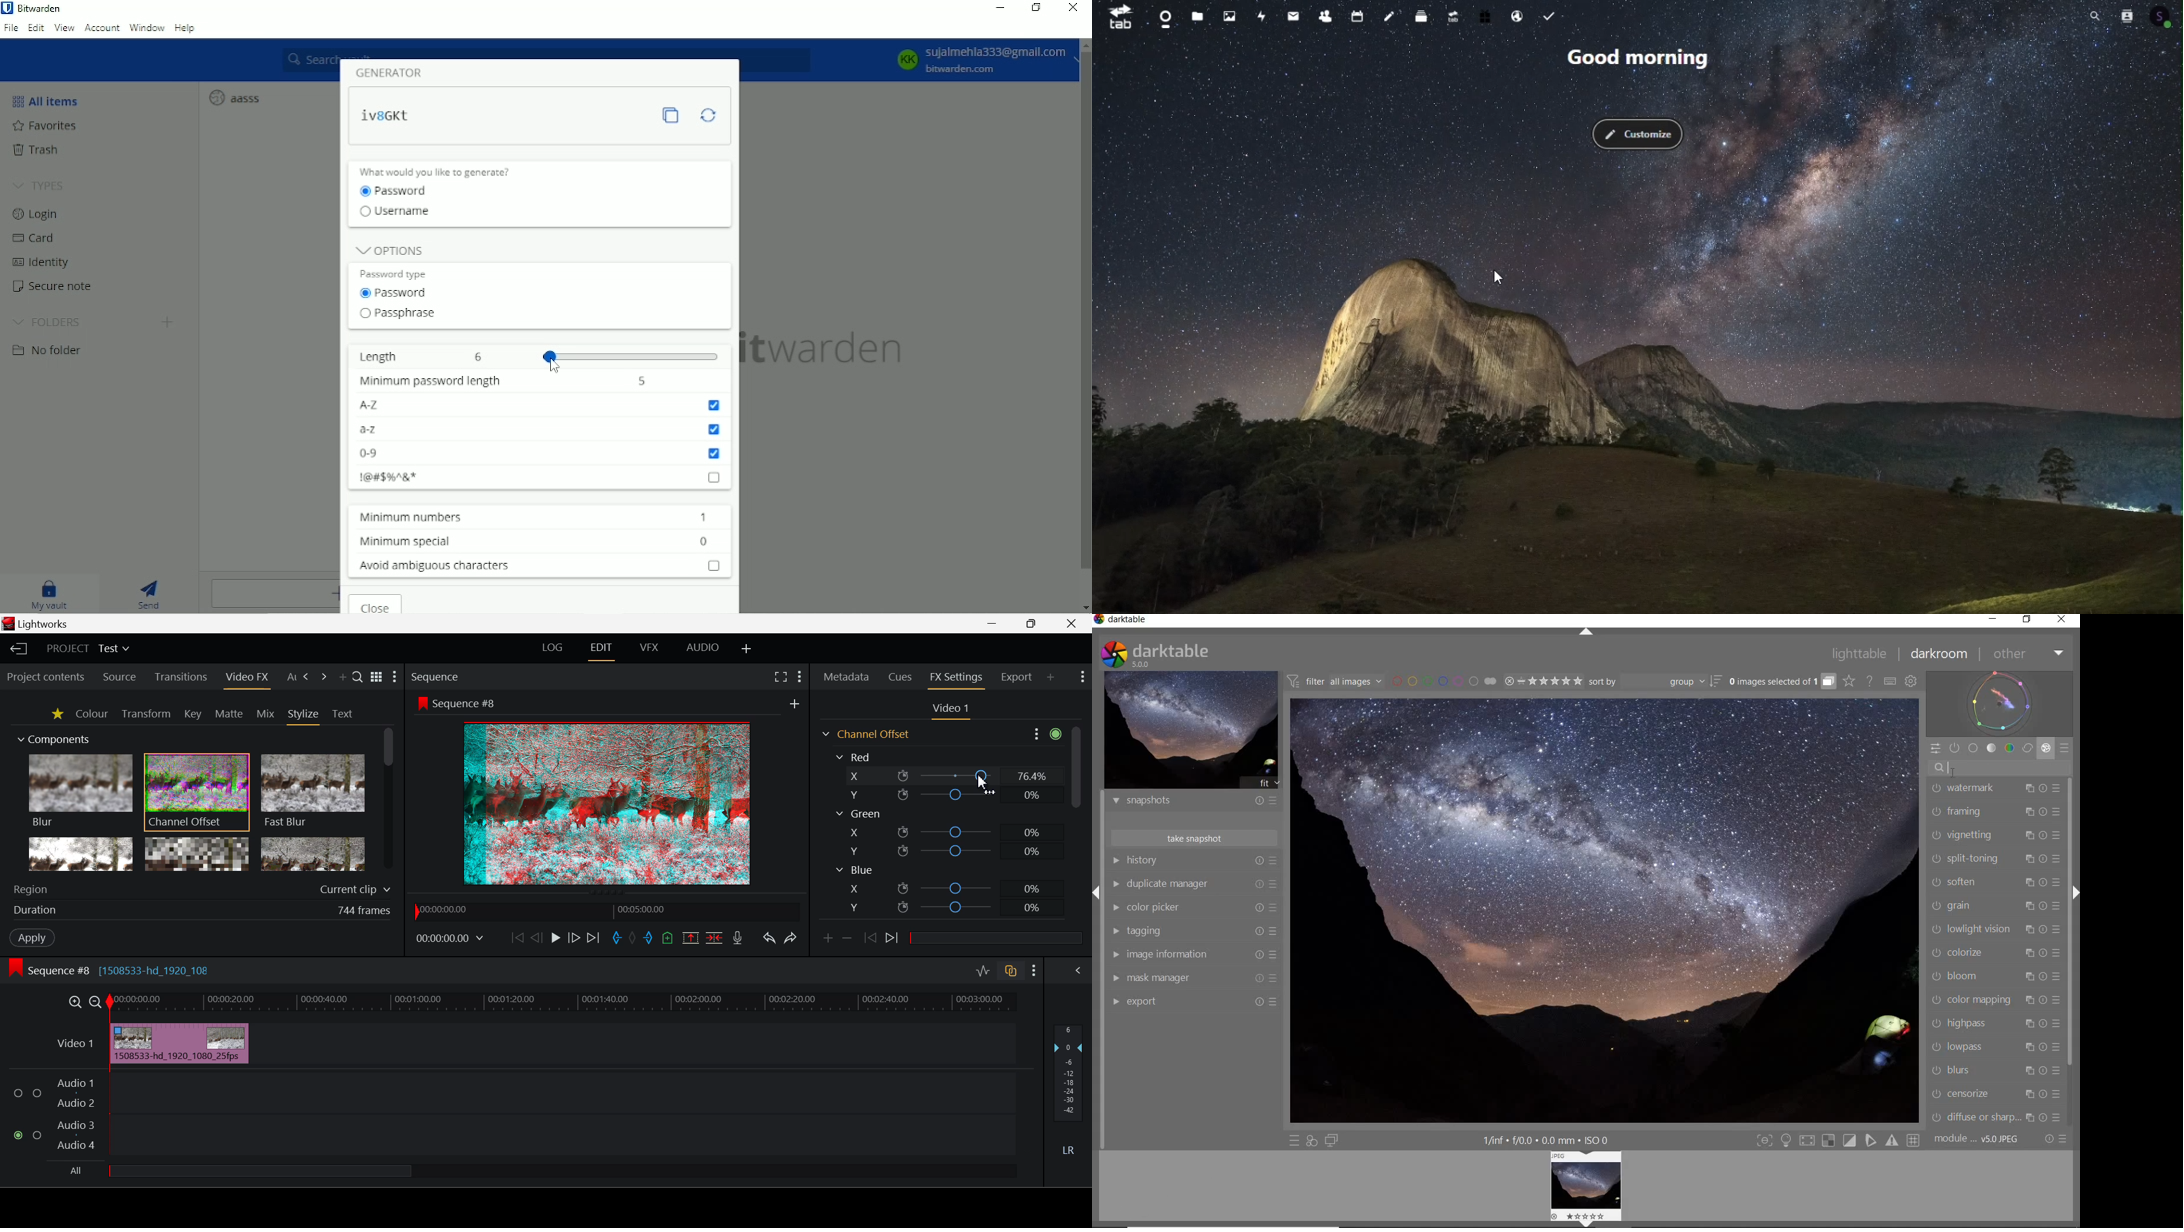 This screenshot has width=2184, height=1232. I want to click on Effect Applied, so click(180, 1042).